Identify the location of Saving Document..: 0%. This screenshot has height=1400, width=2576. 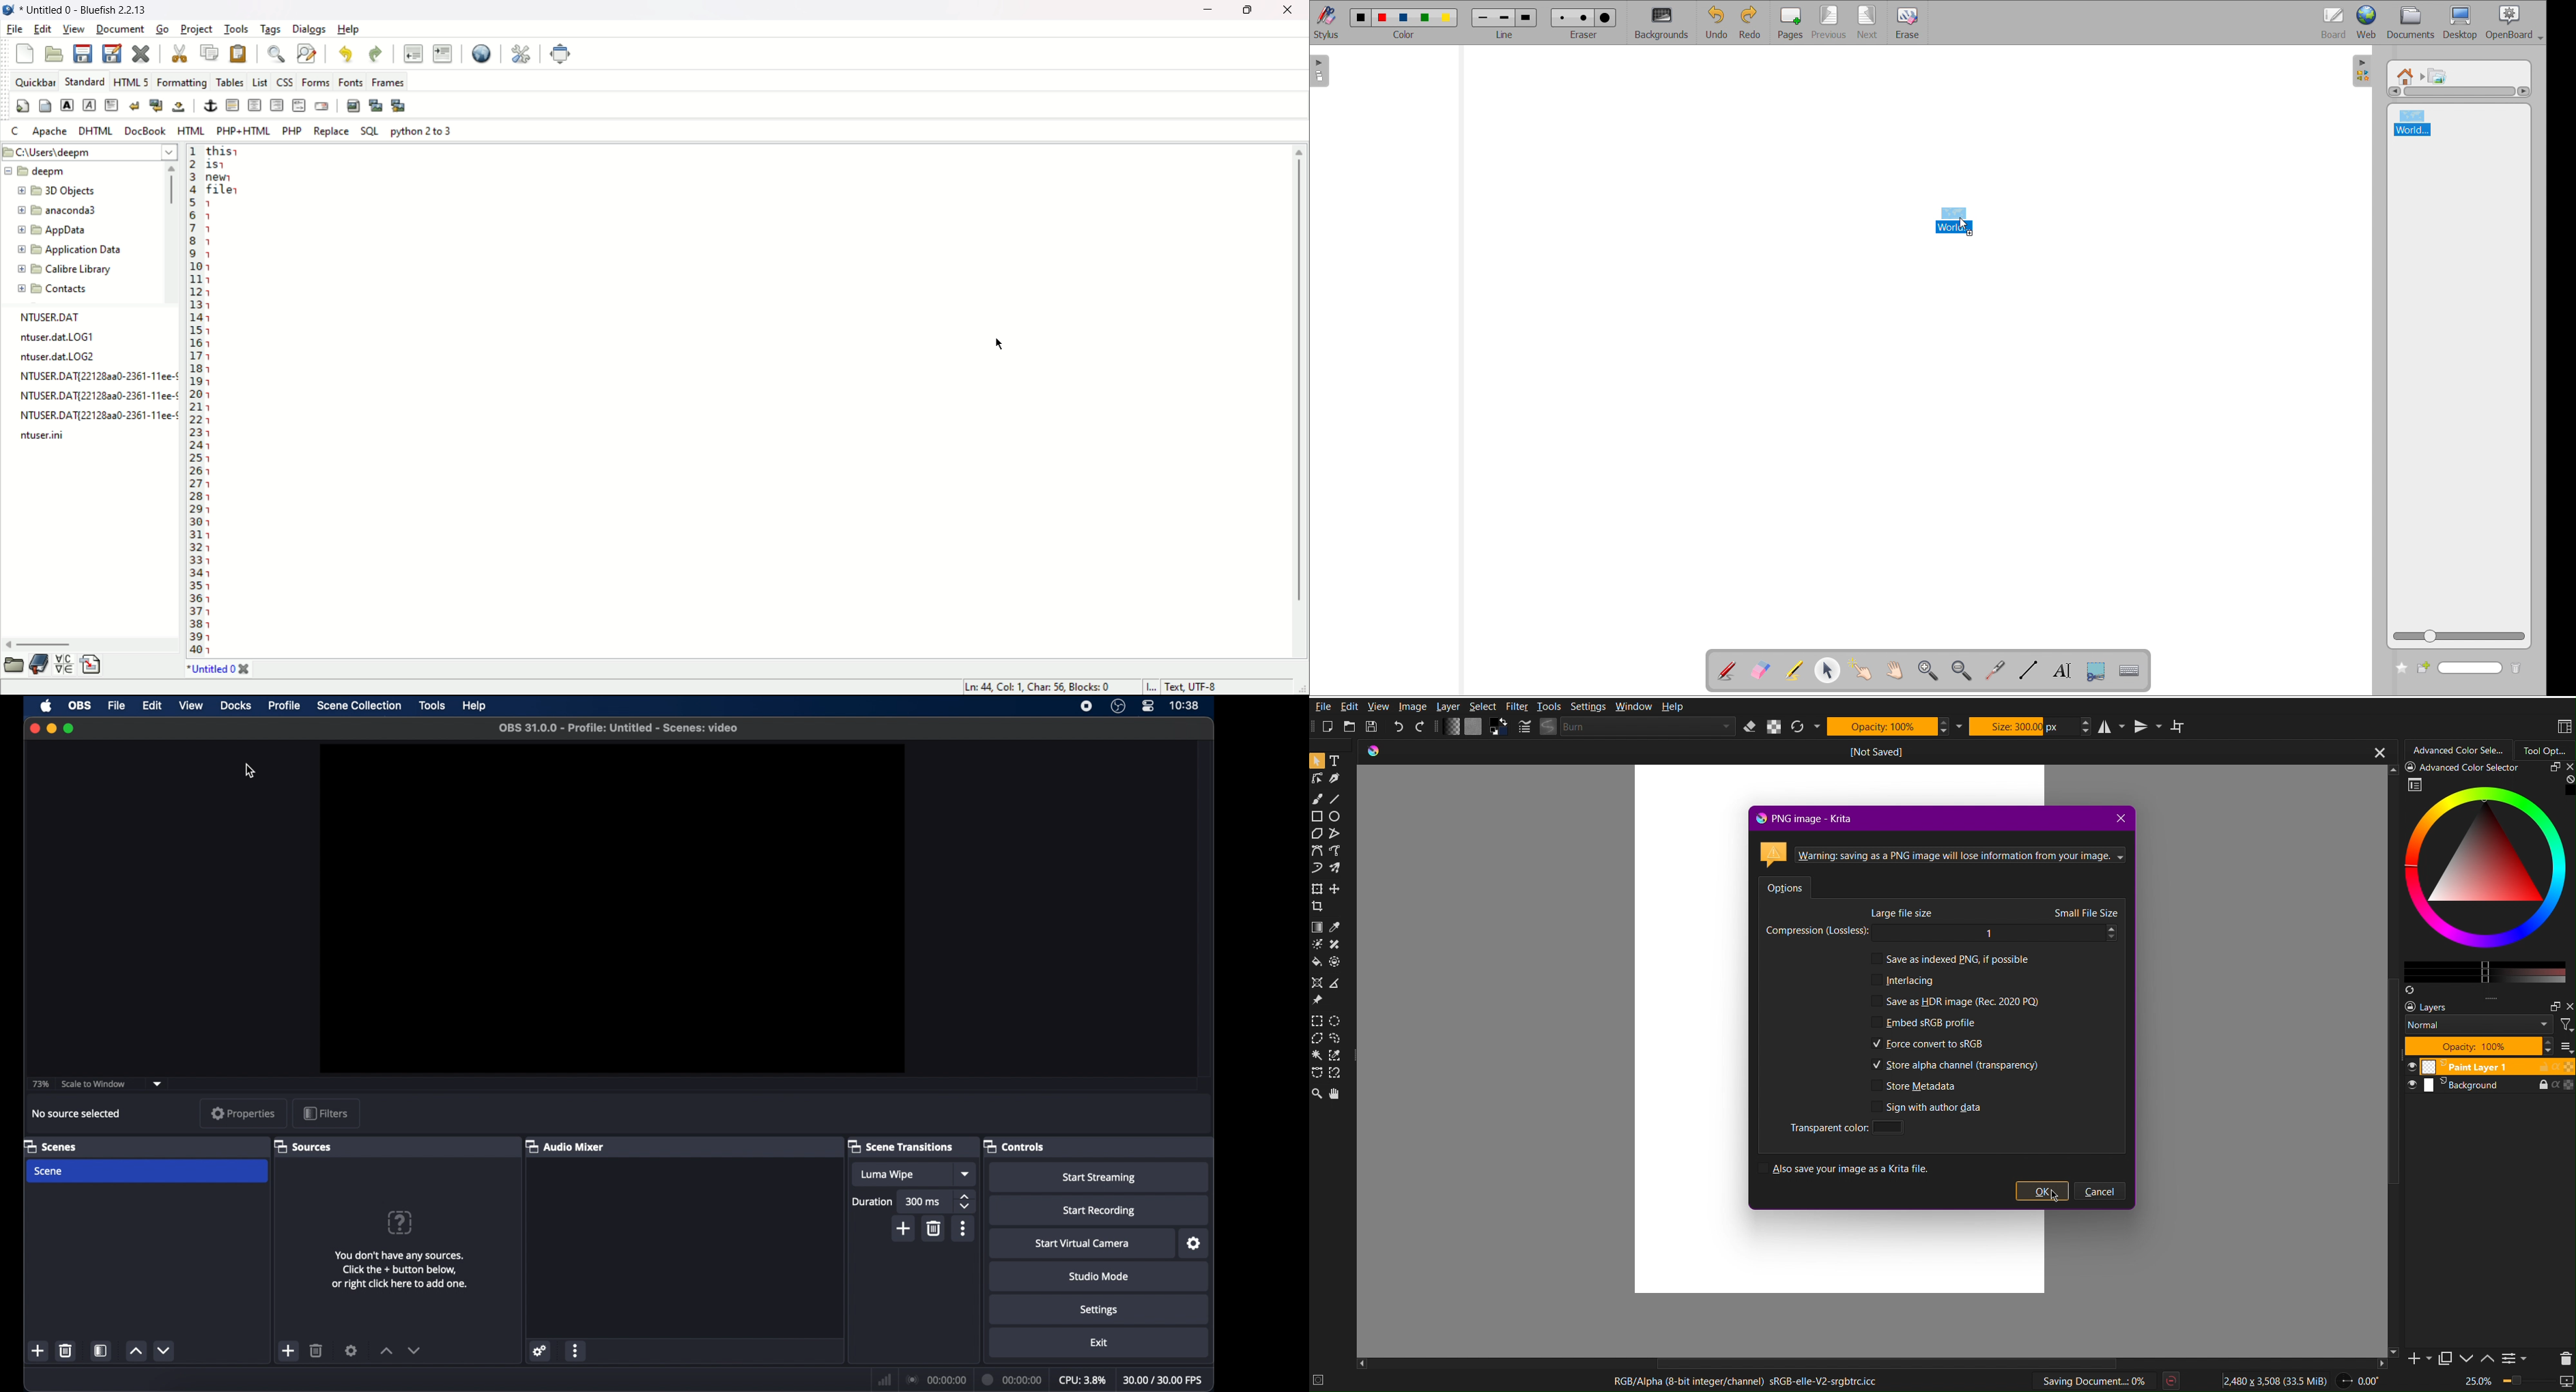
(2095, 1381).